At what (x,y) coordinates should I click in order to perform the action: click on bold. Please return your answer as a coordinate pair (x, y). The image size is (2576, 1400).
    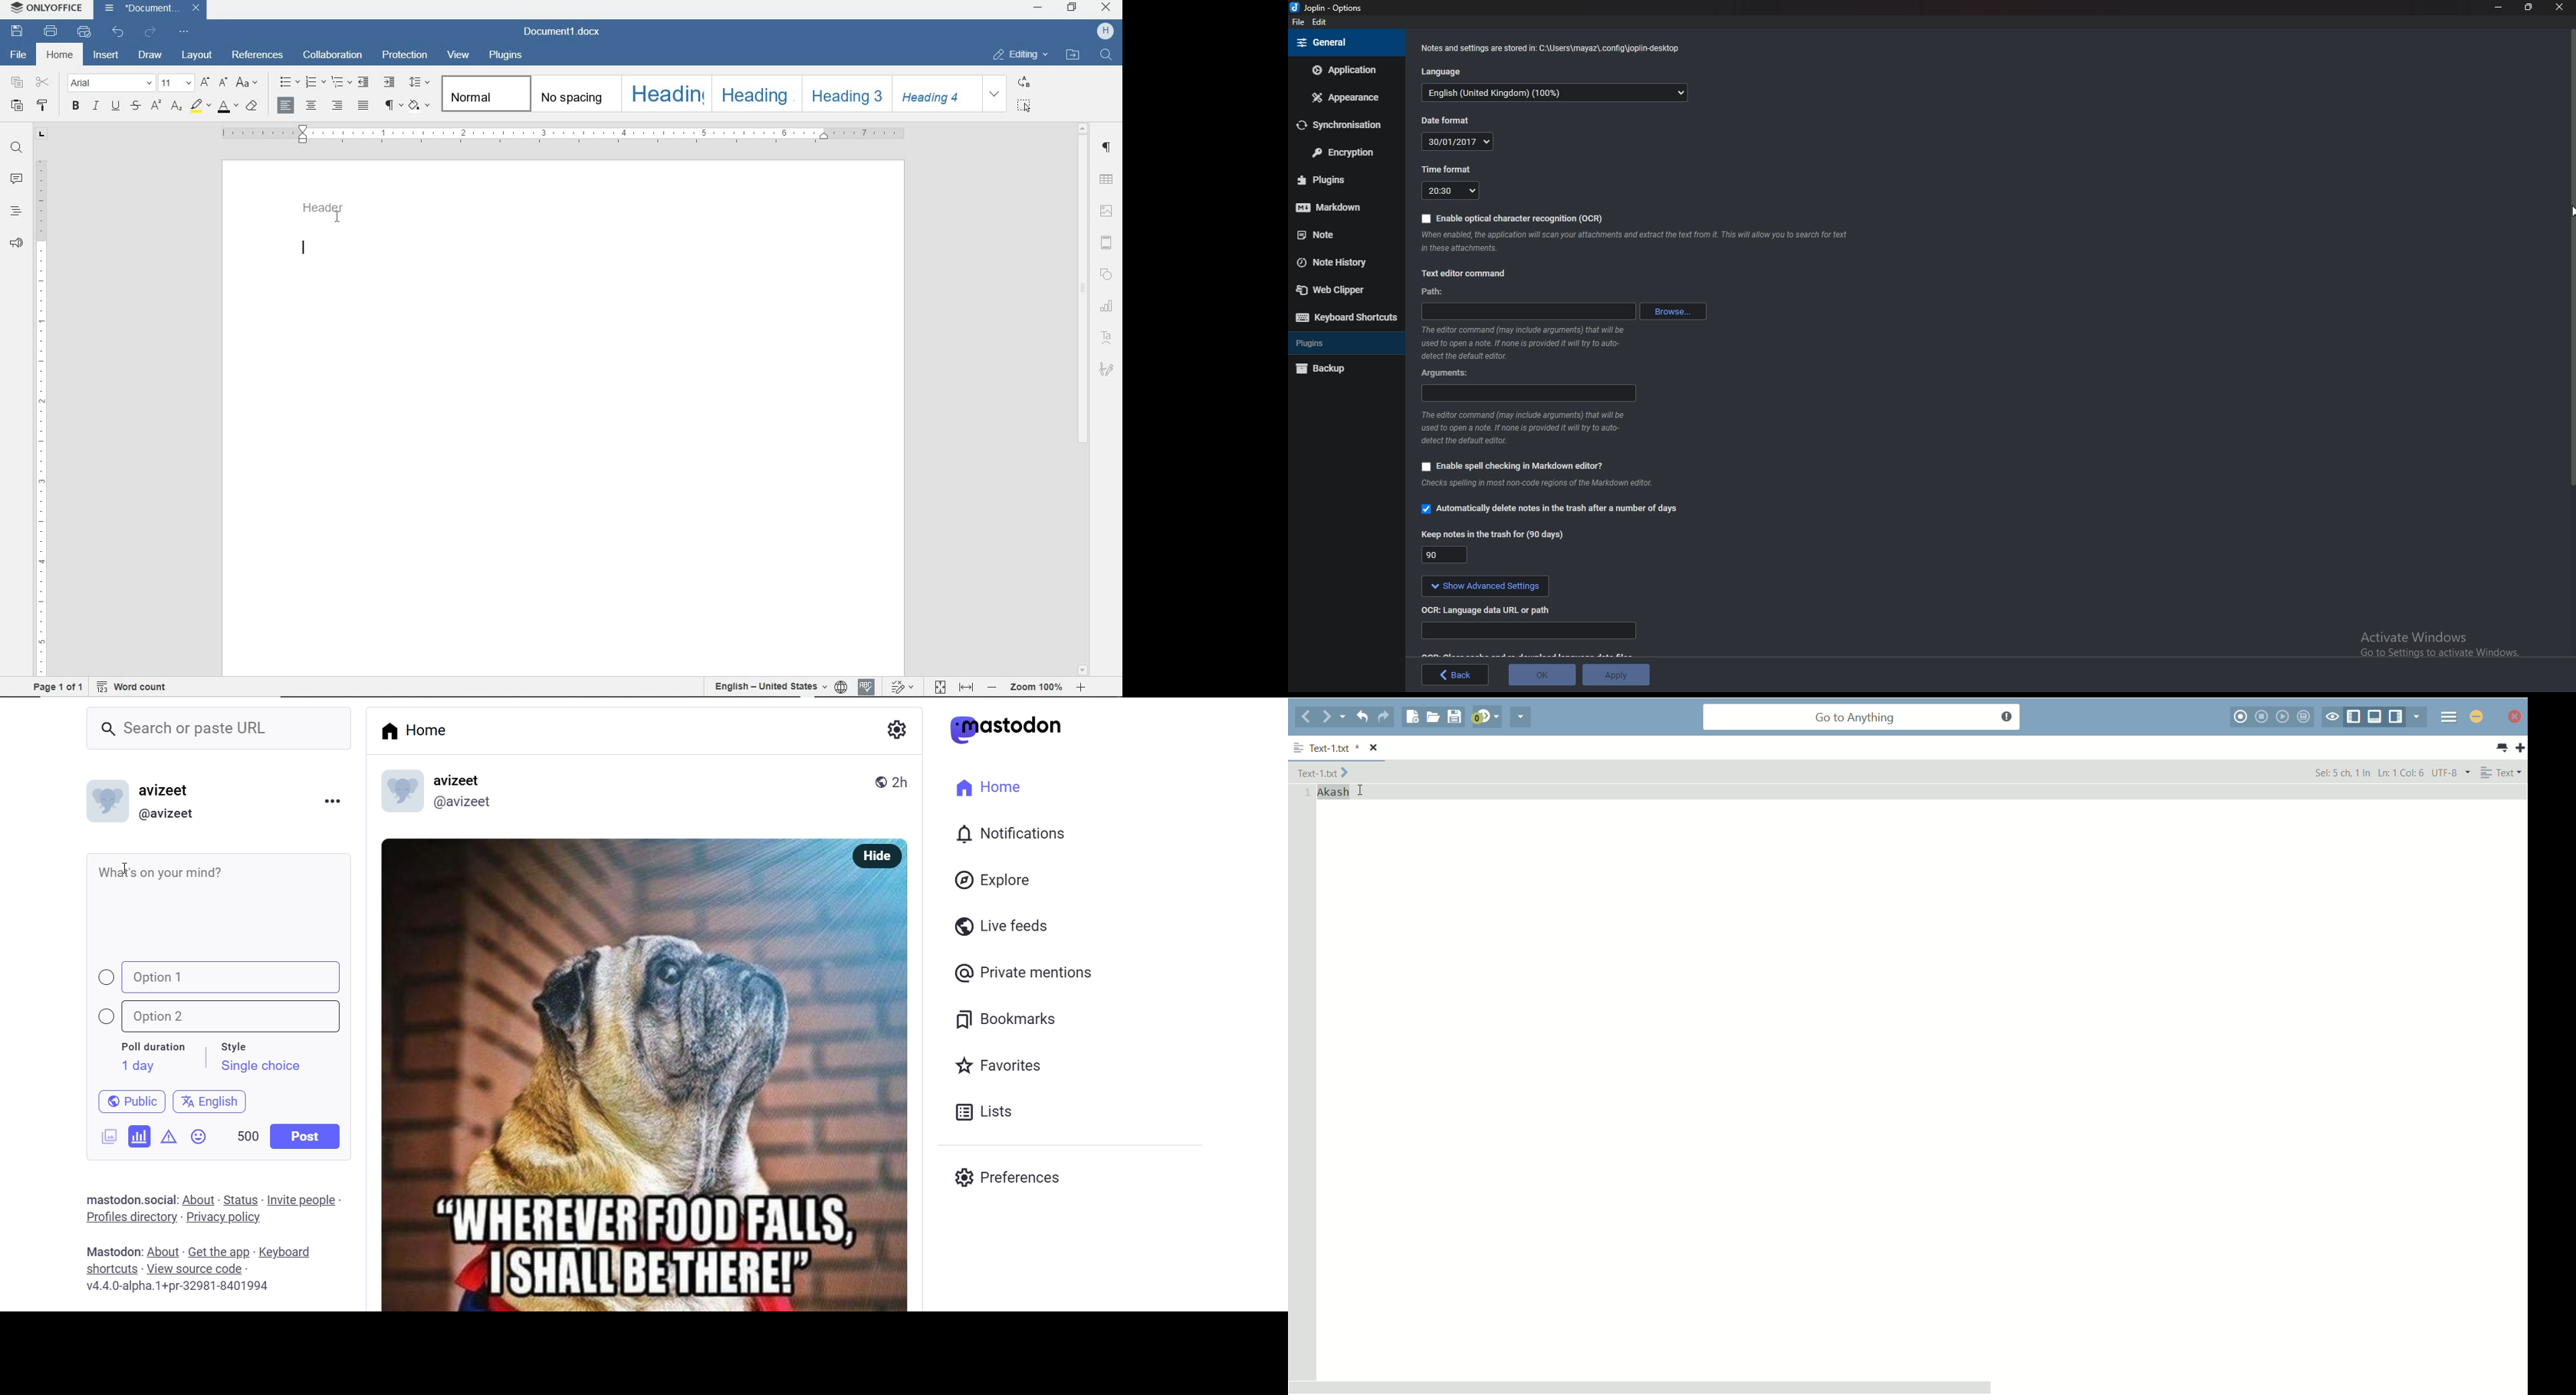
    Looking at the image, I should click on (76, 106).